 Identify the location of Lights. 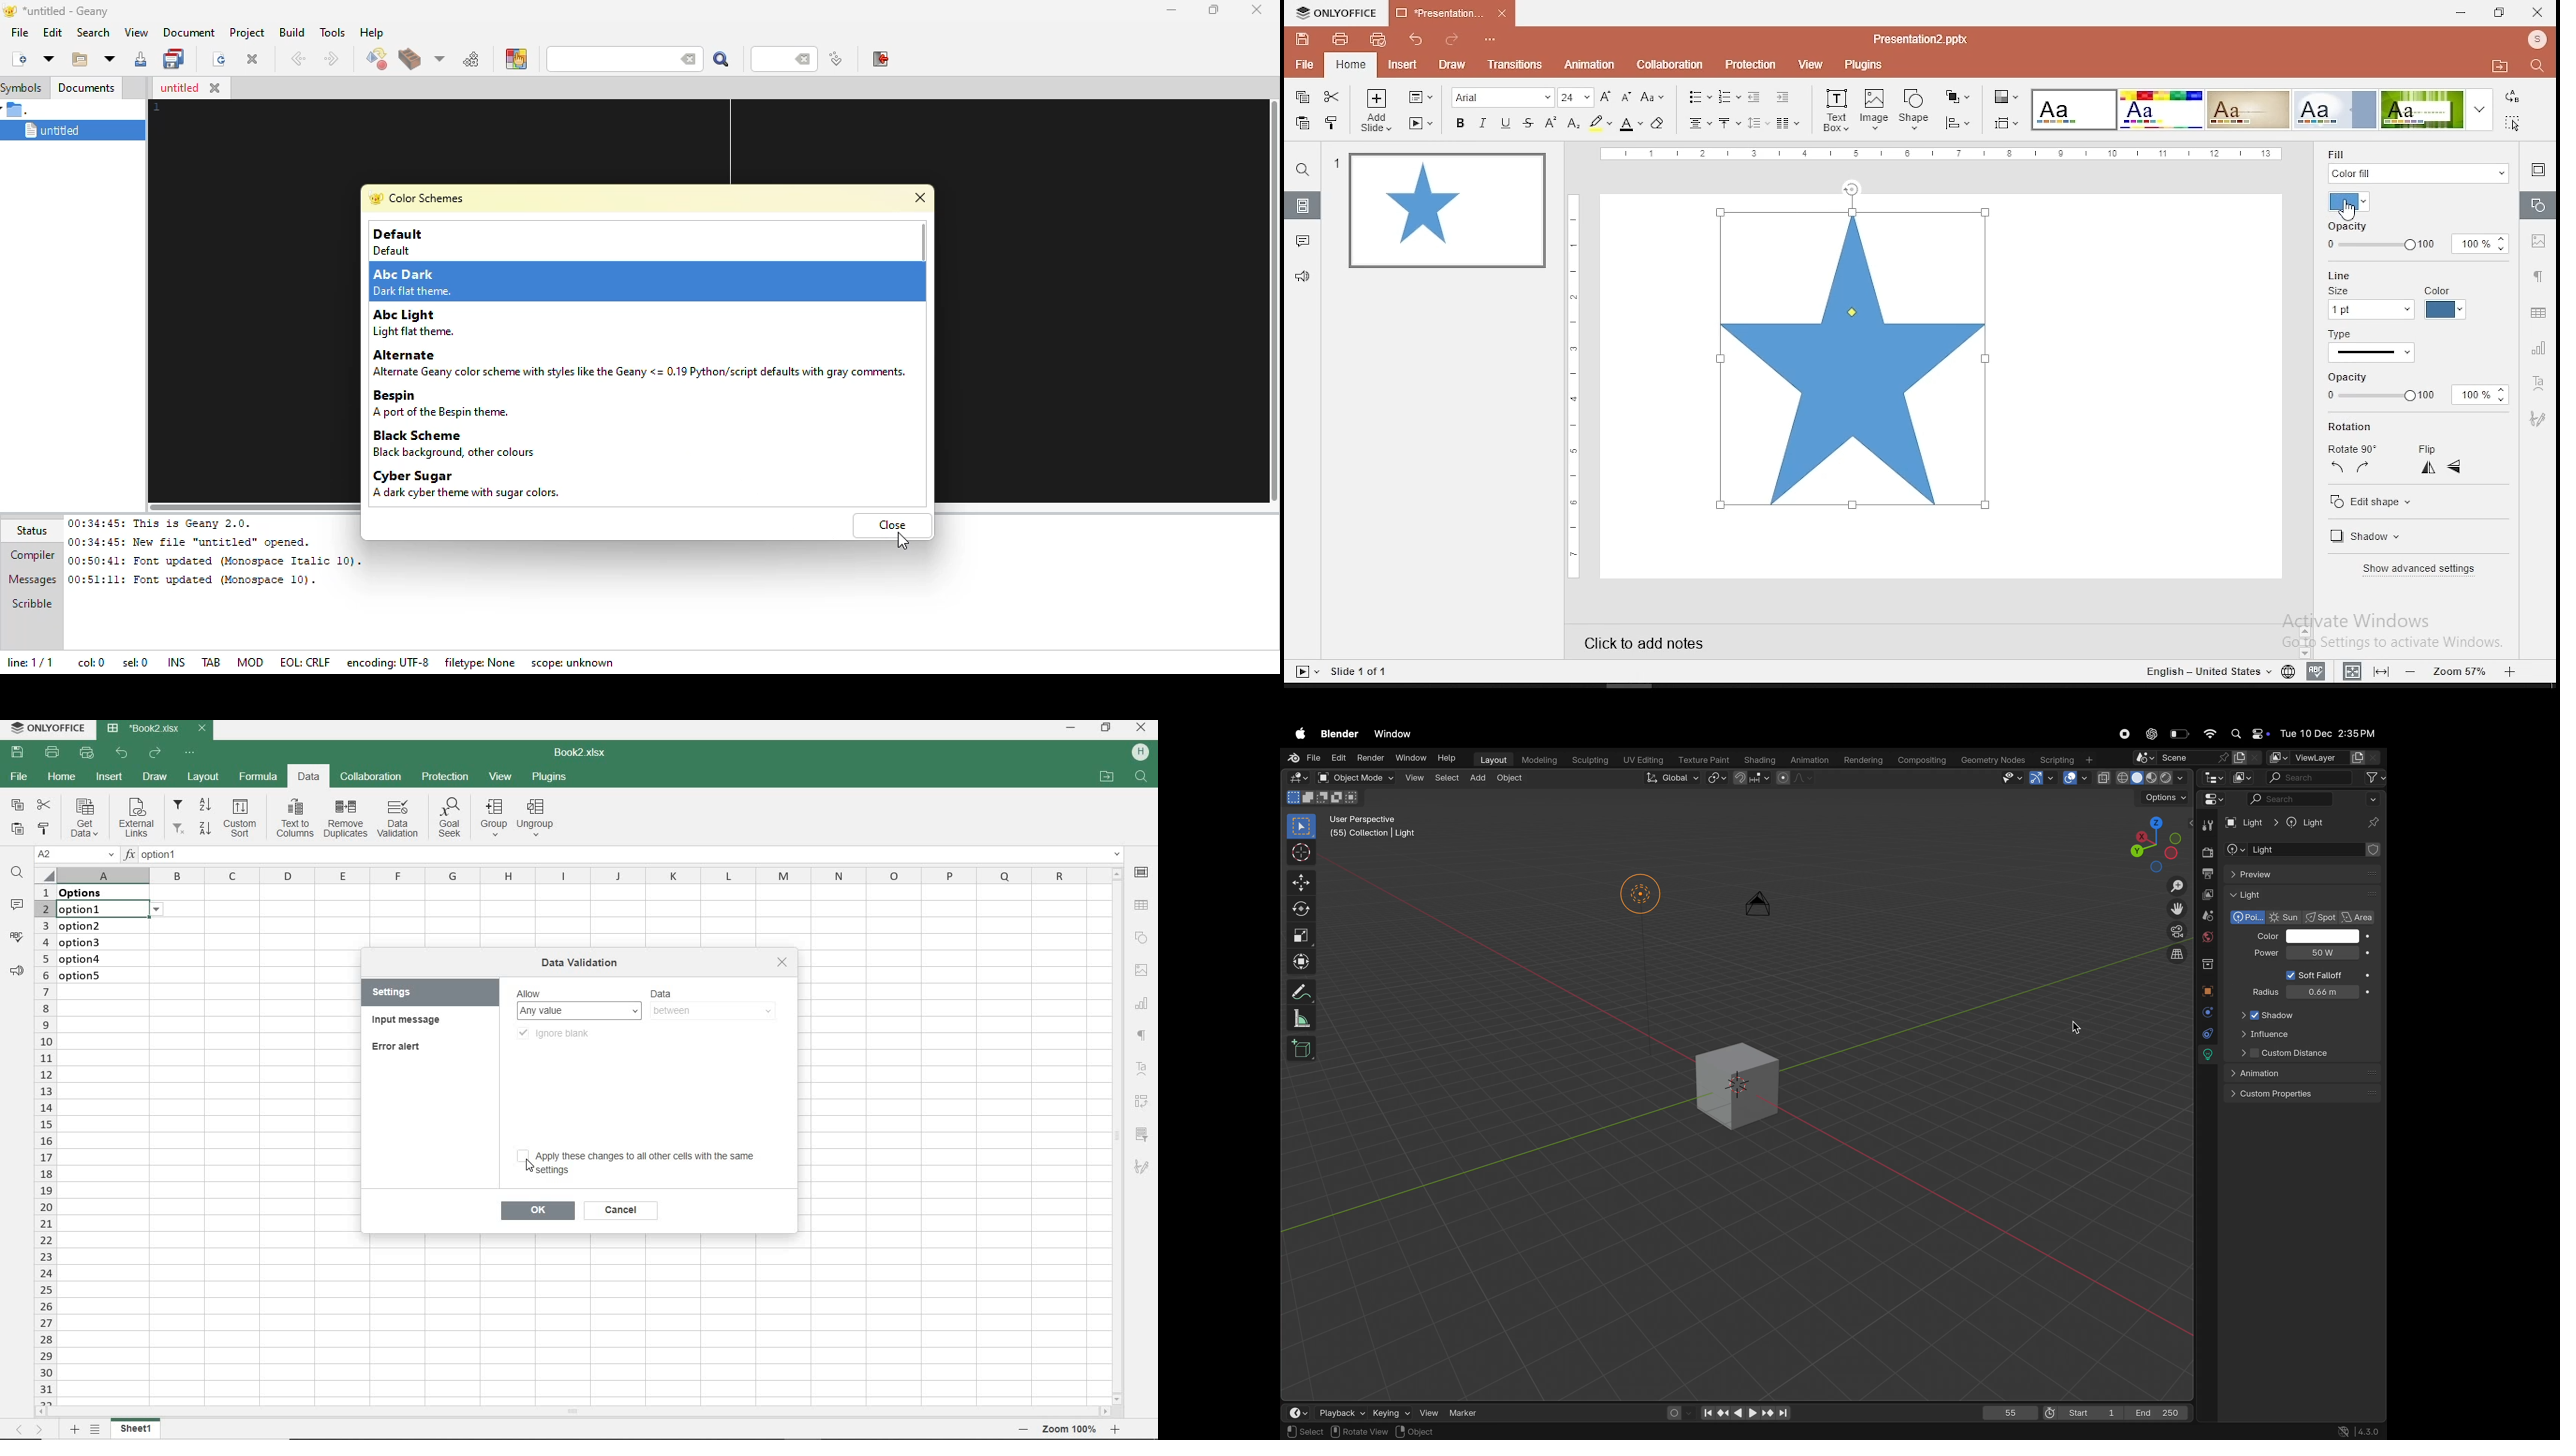
(1641, 897).